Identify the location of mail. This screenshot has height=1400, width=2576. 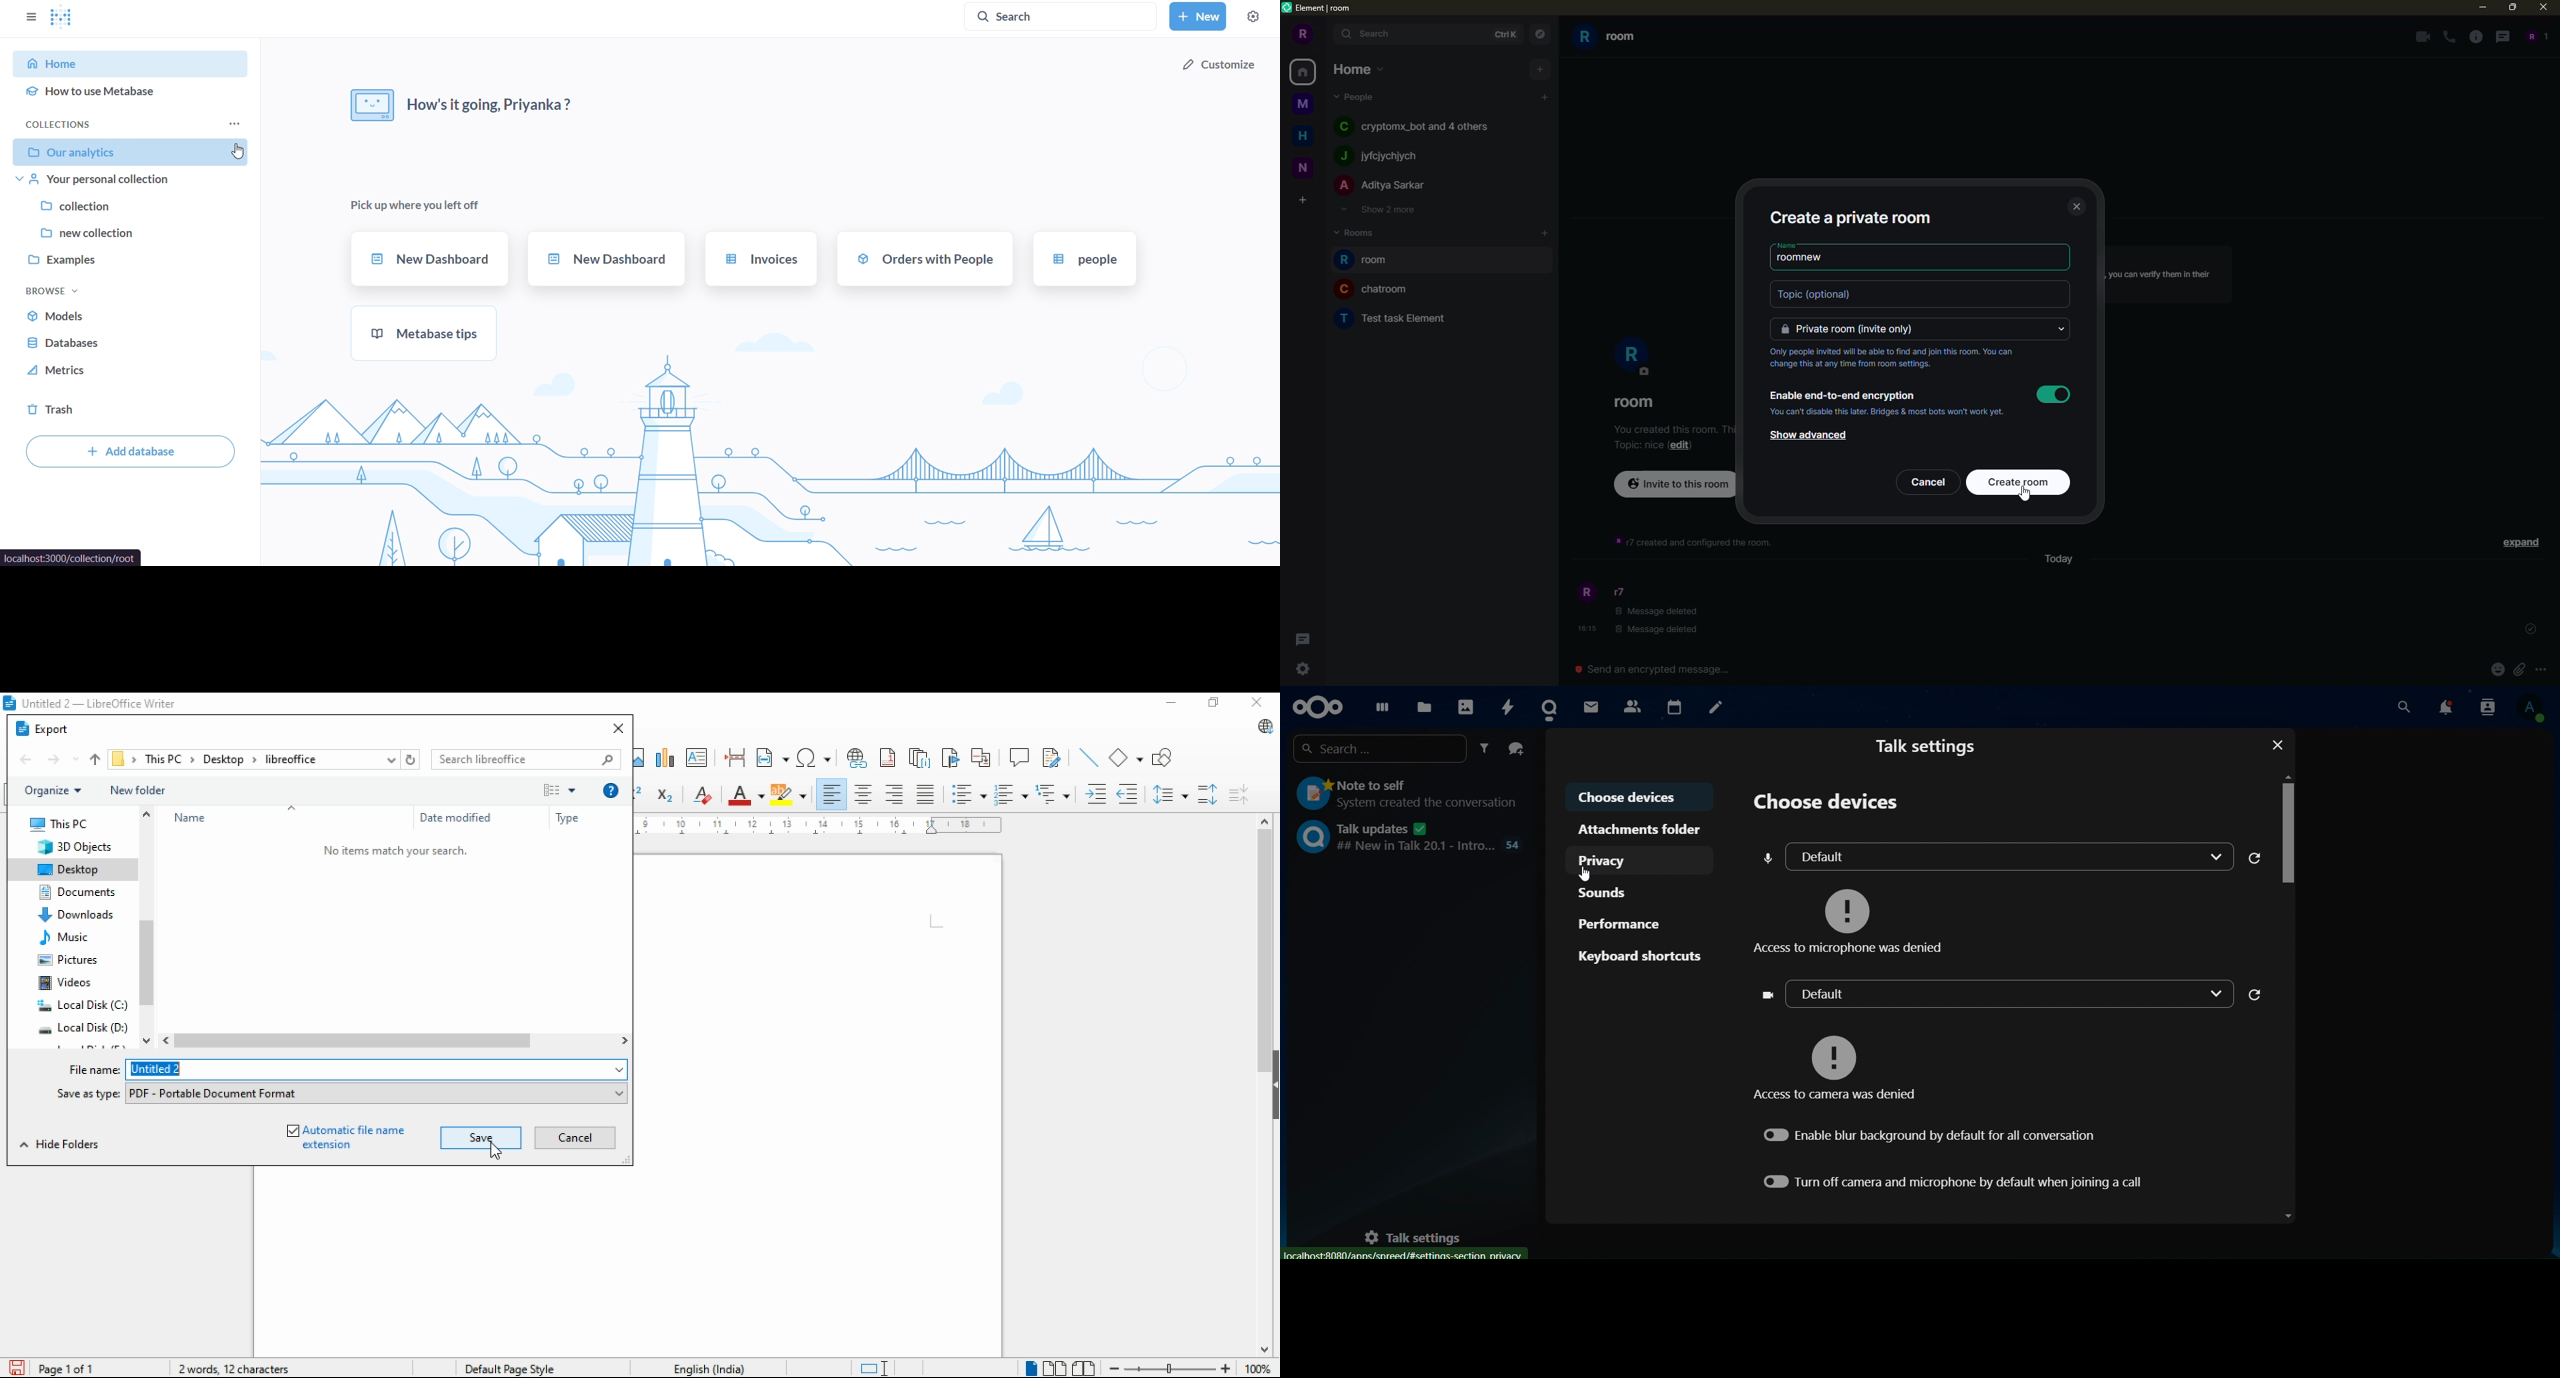
(1593, 706).